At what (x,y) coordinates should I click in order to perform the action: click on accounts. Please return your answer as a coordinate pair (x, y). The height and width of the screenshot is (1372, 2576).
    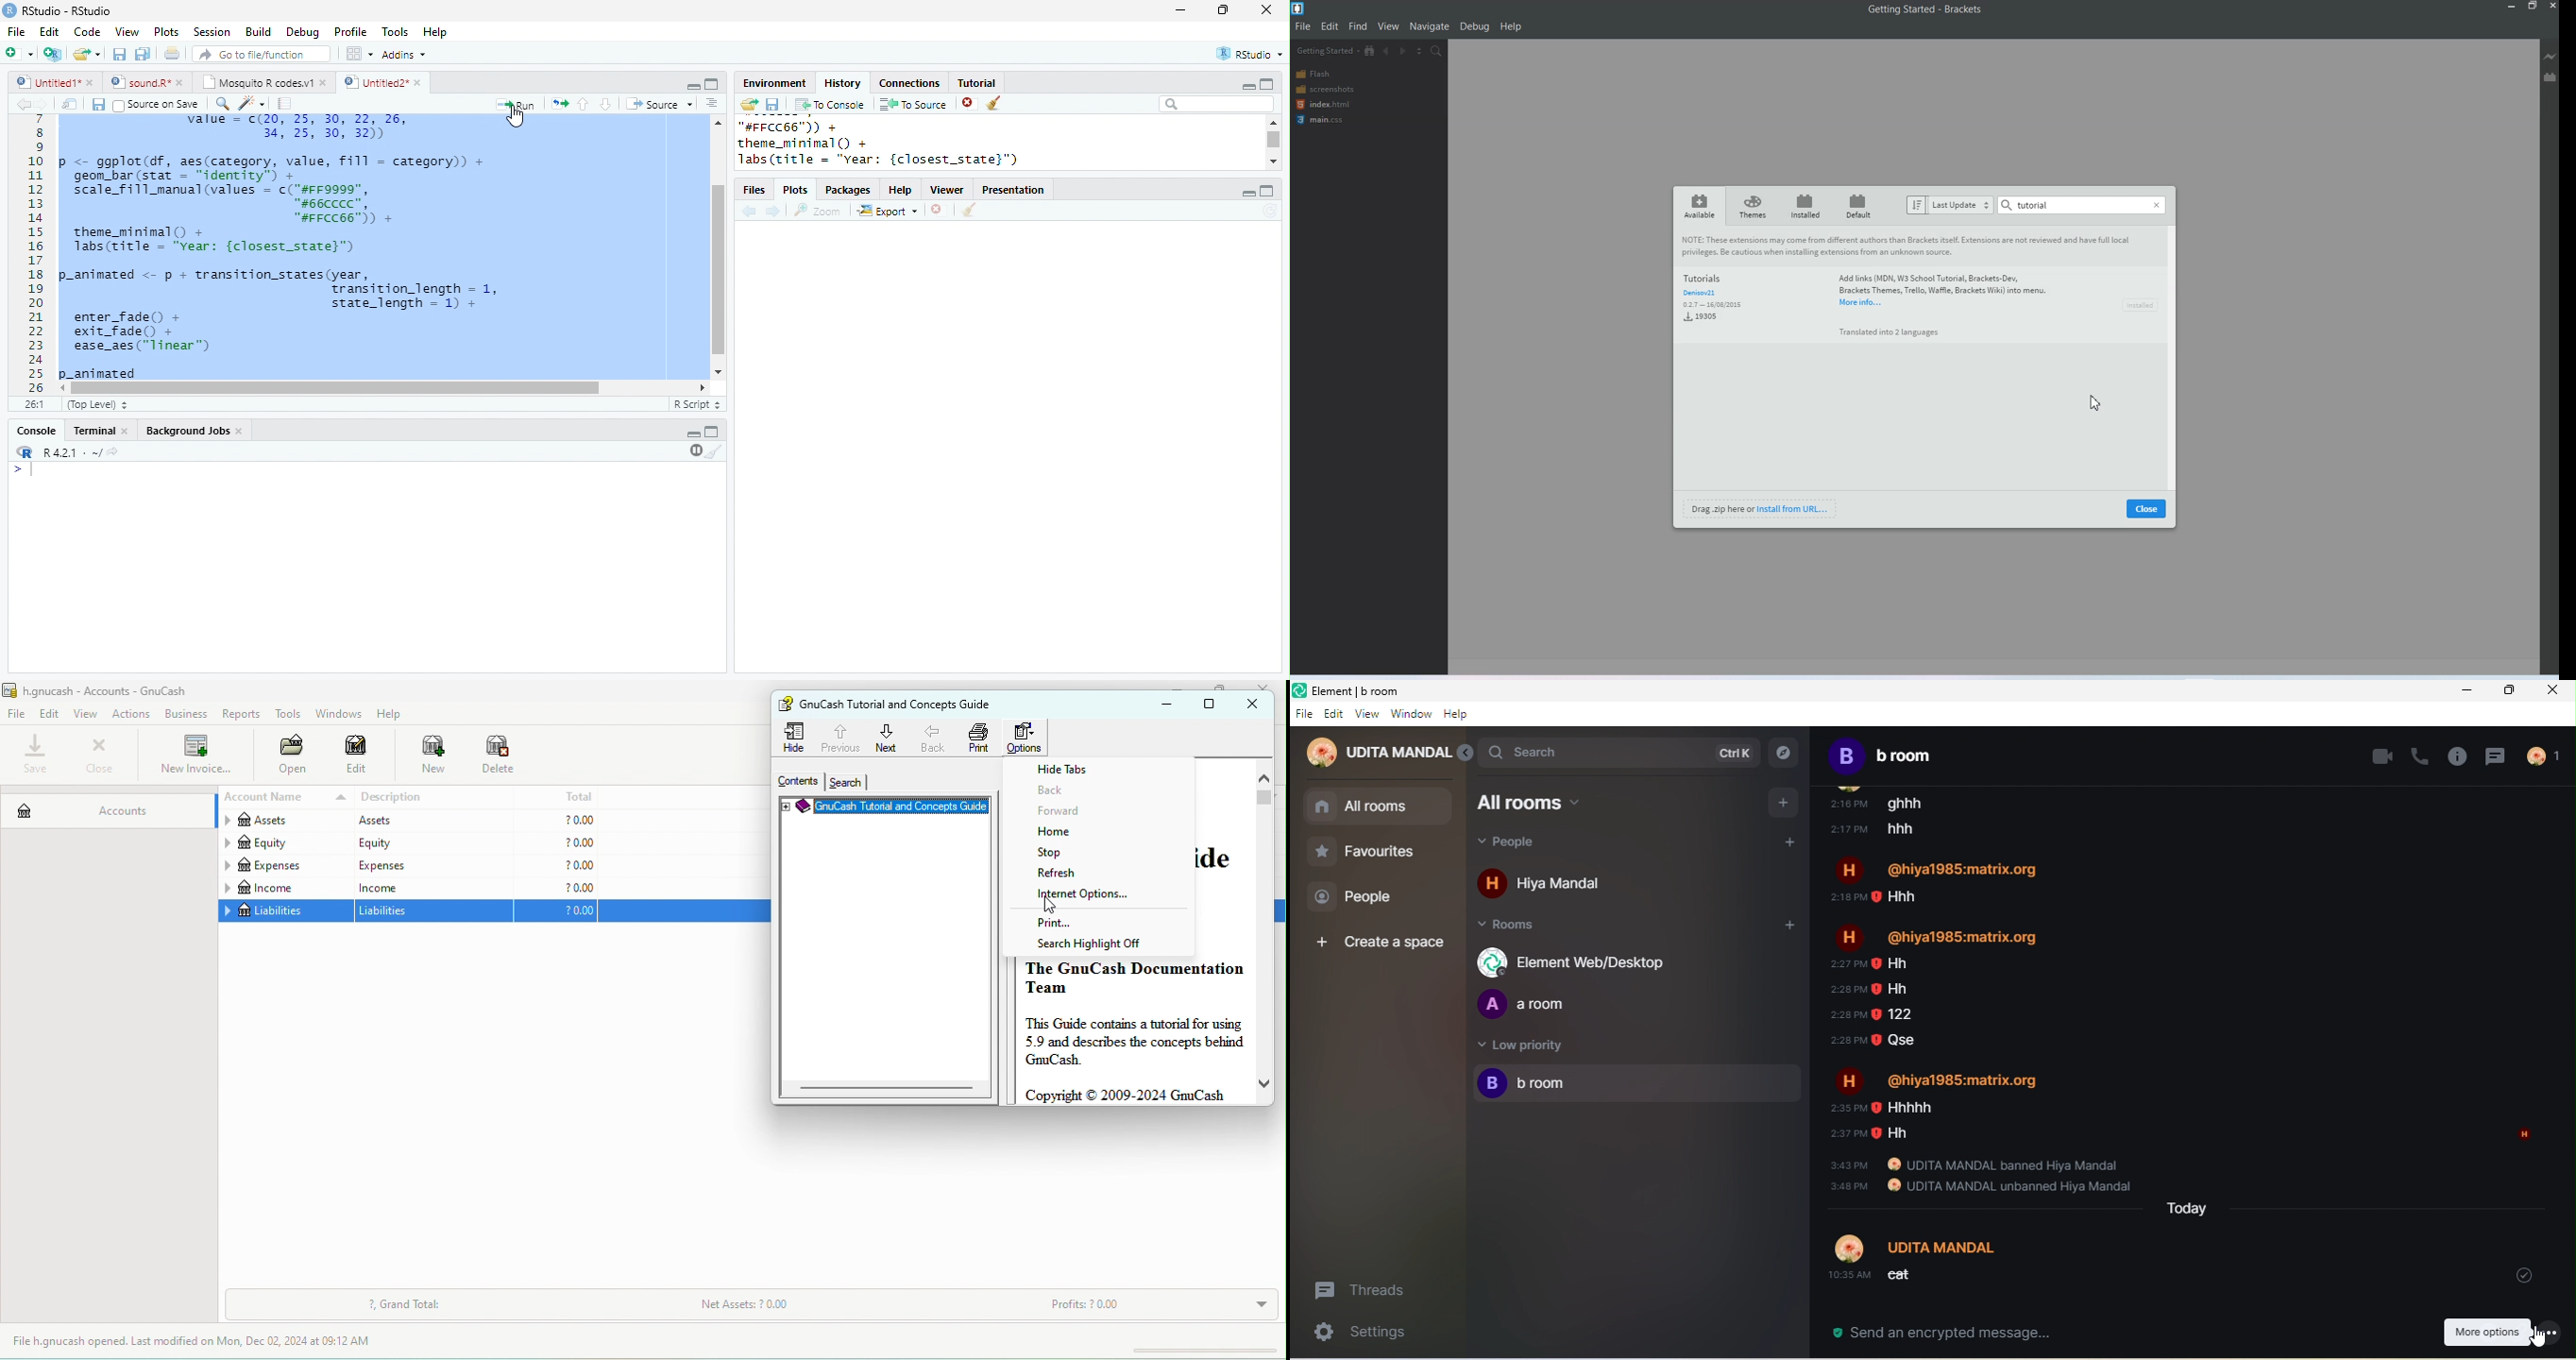
    Looking at the image, I should click on (105, 806).